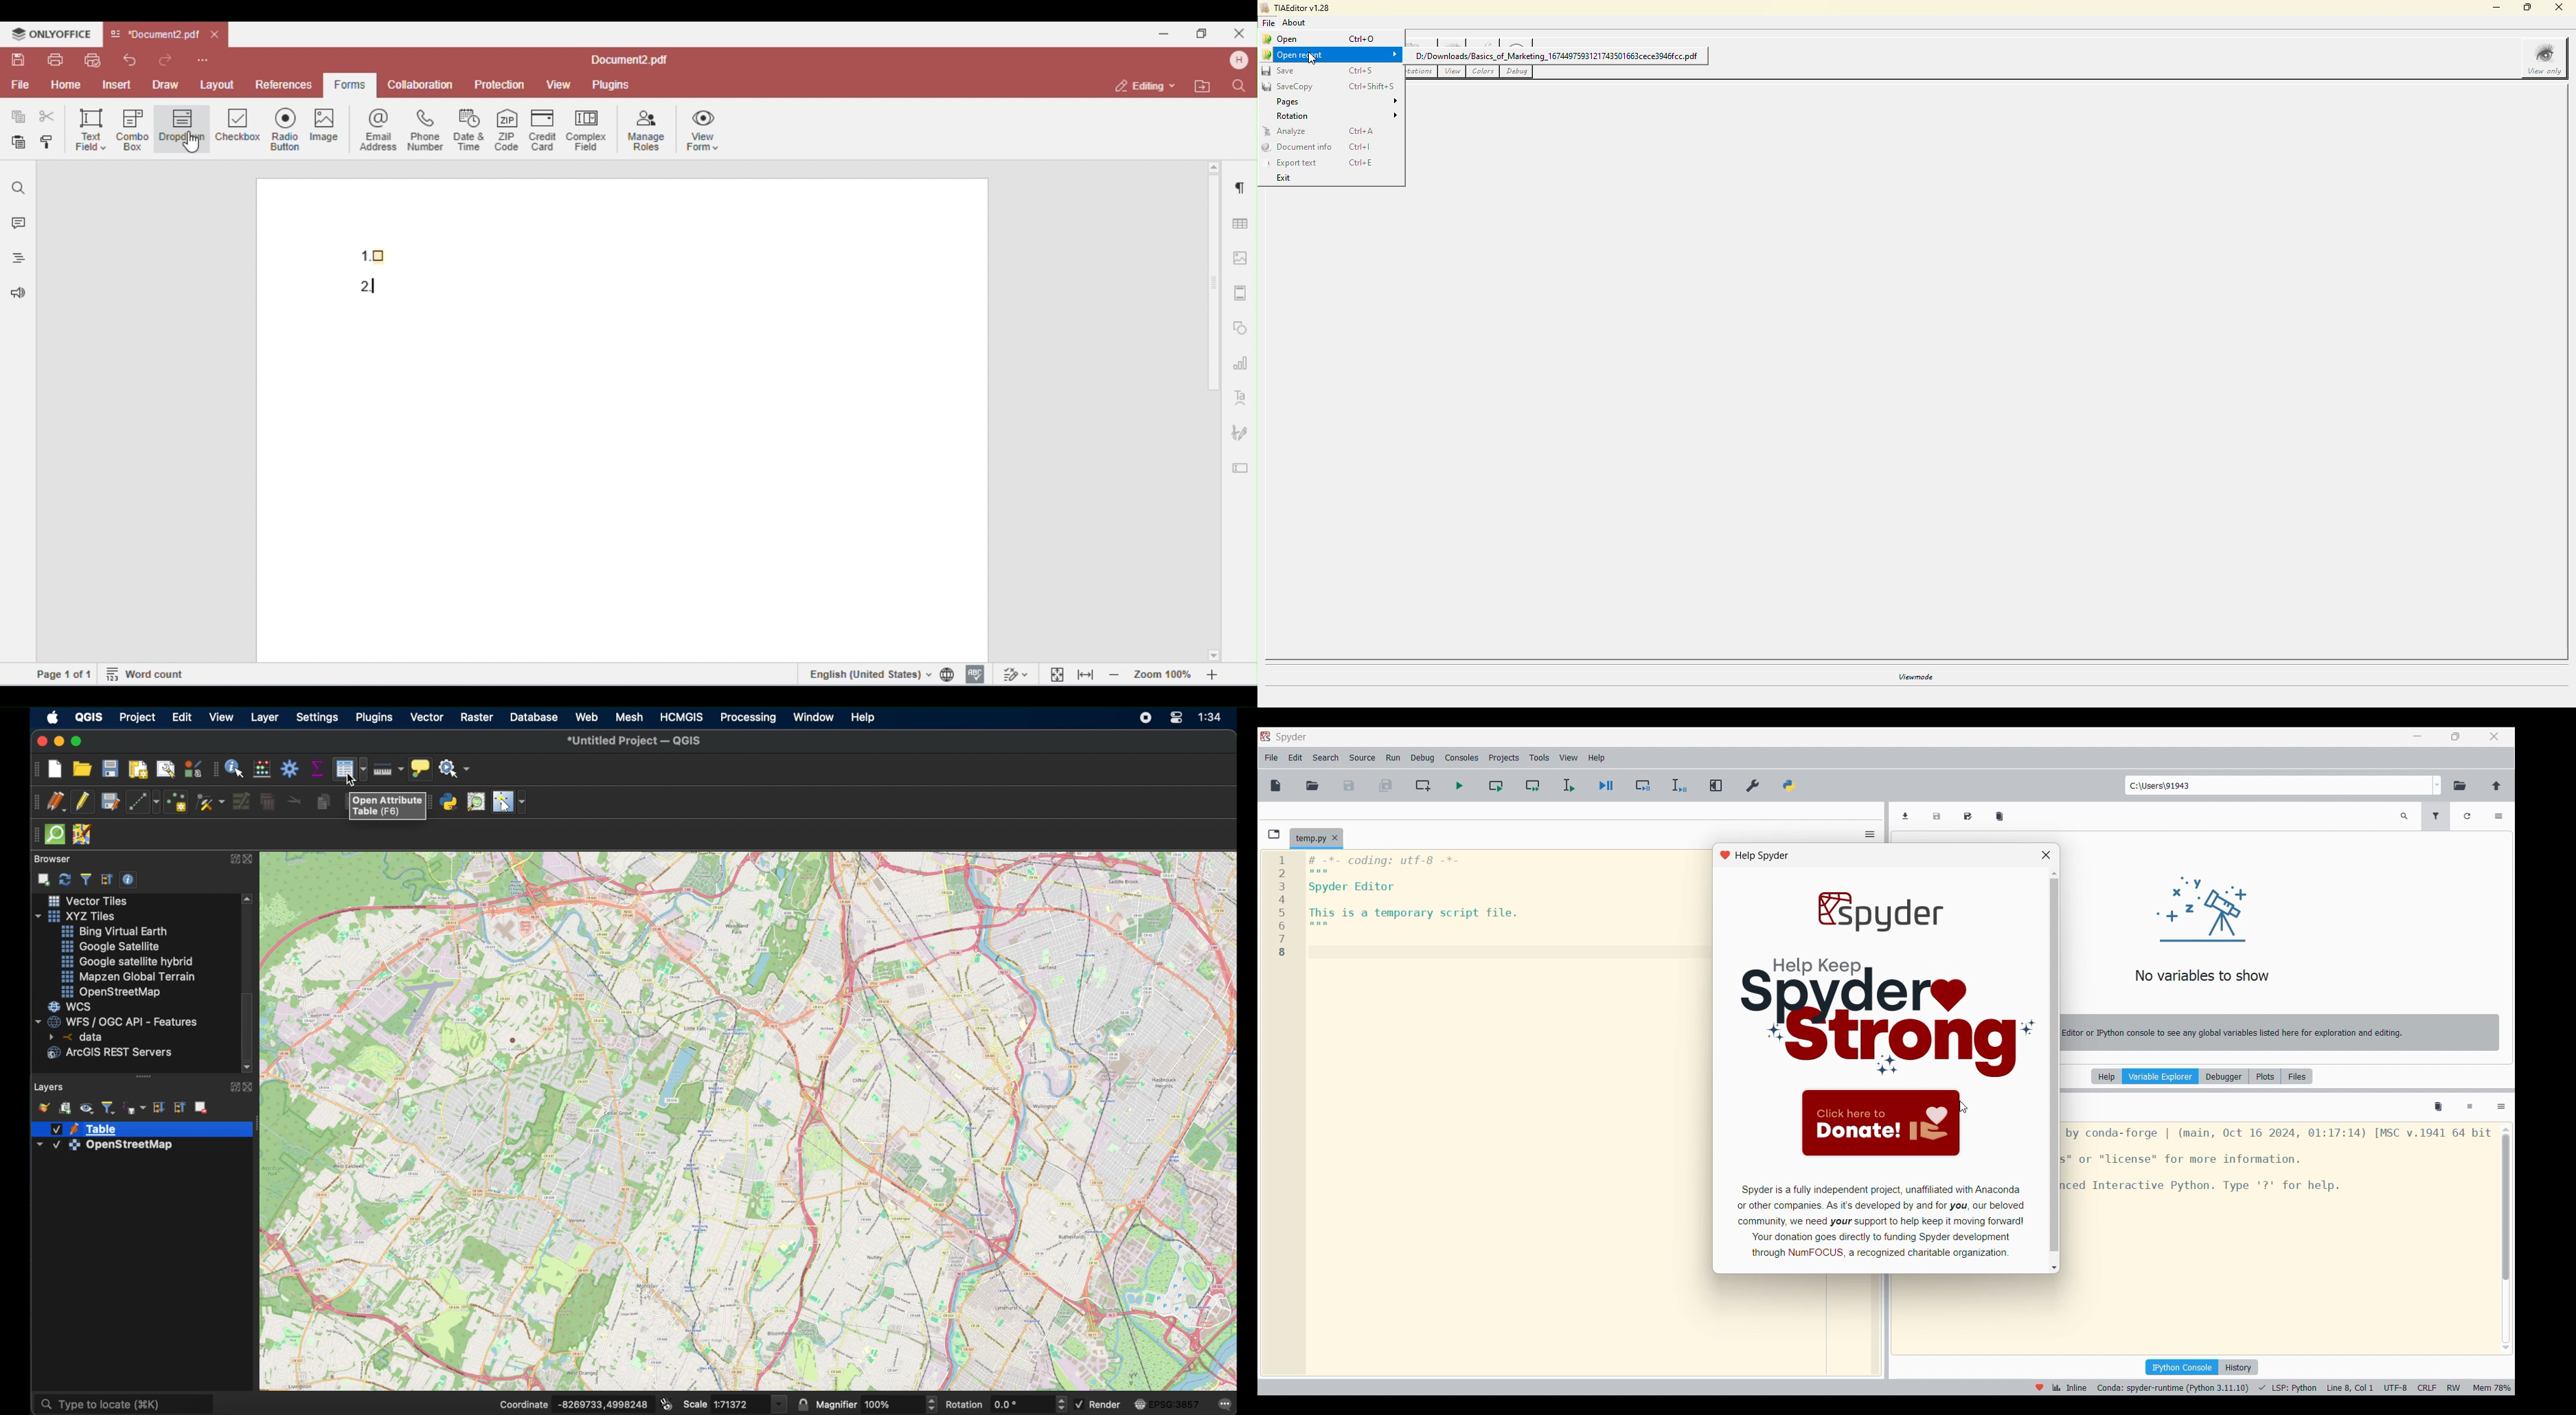  I want to click on close, so click(251, 1087).